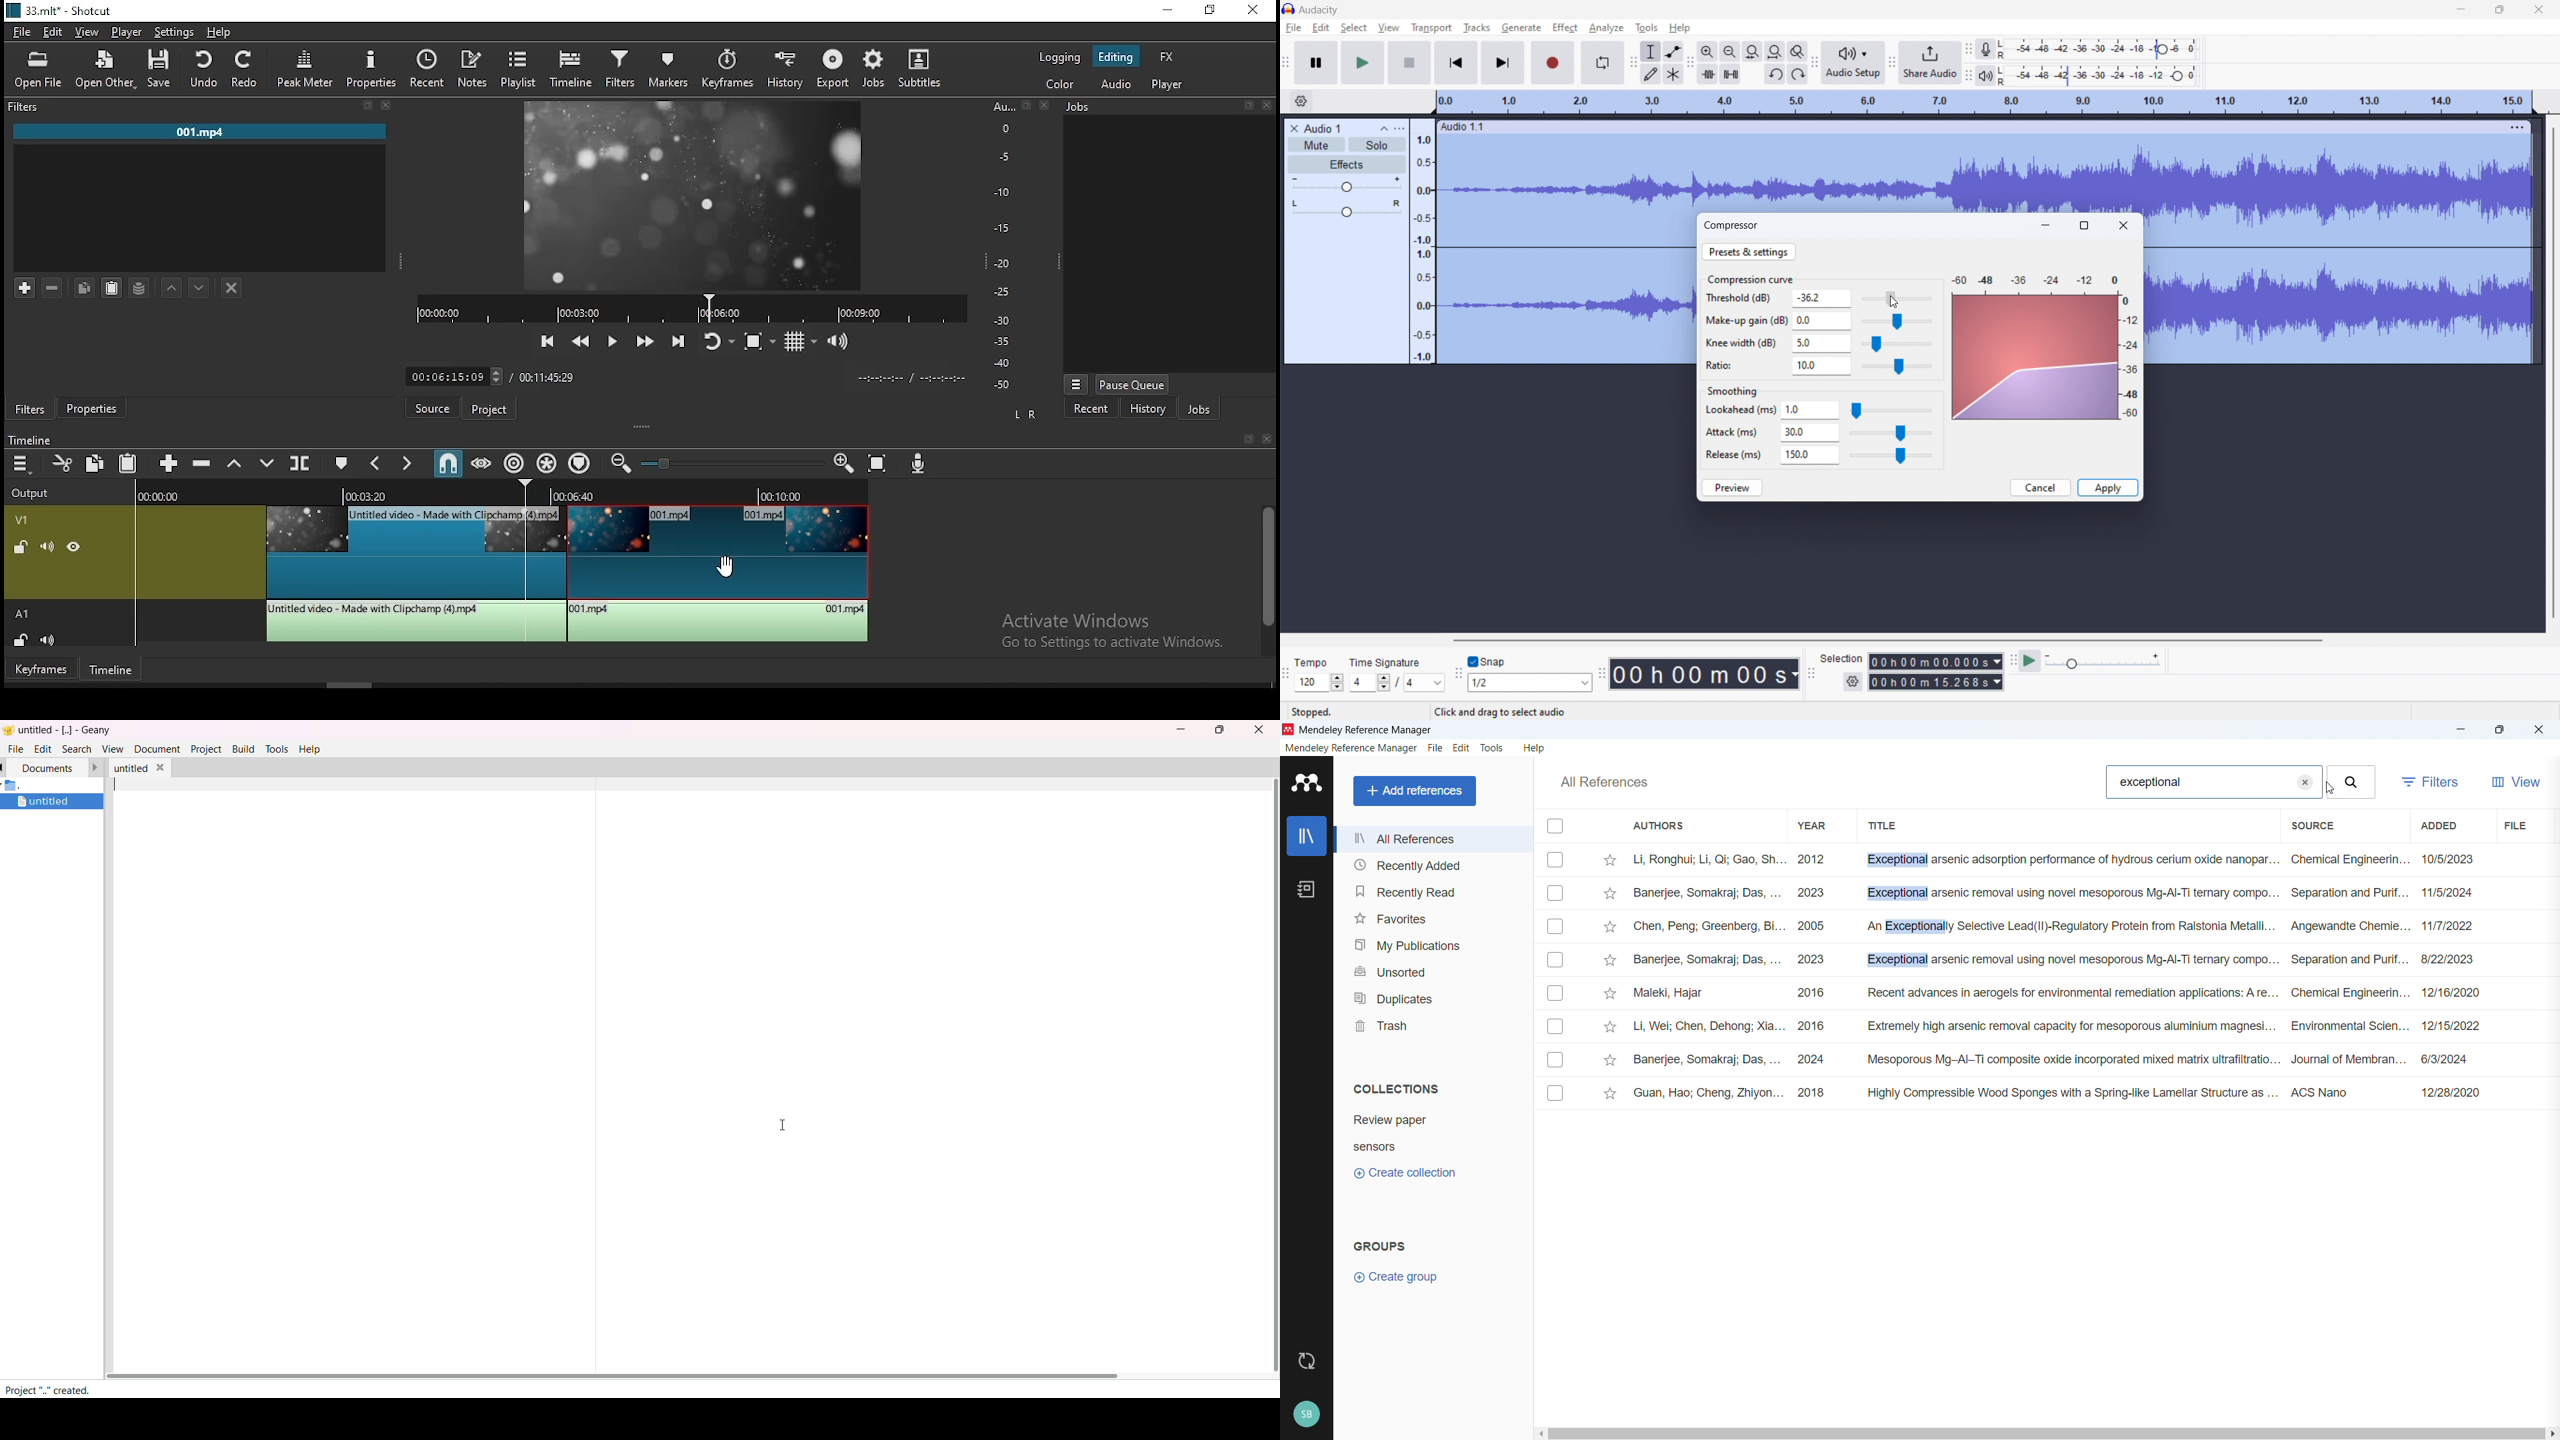 This screenshot has height=1456, width=2576. Describe the element at coordinates (440, 376) in the screenshot. I see `elapsed time` at that location.